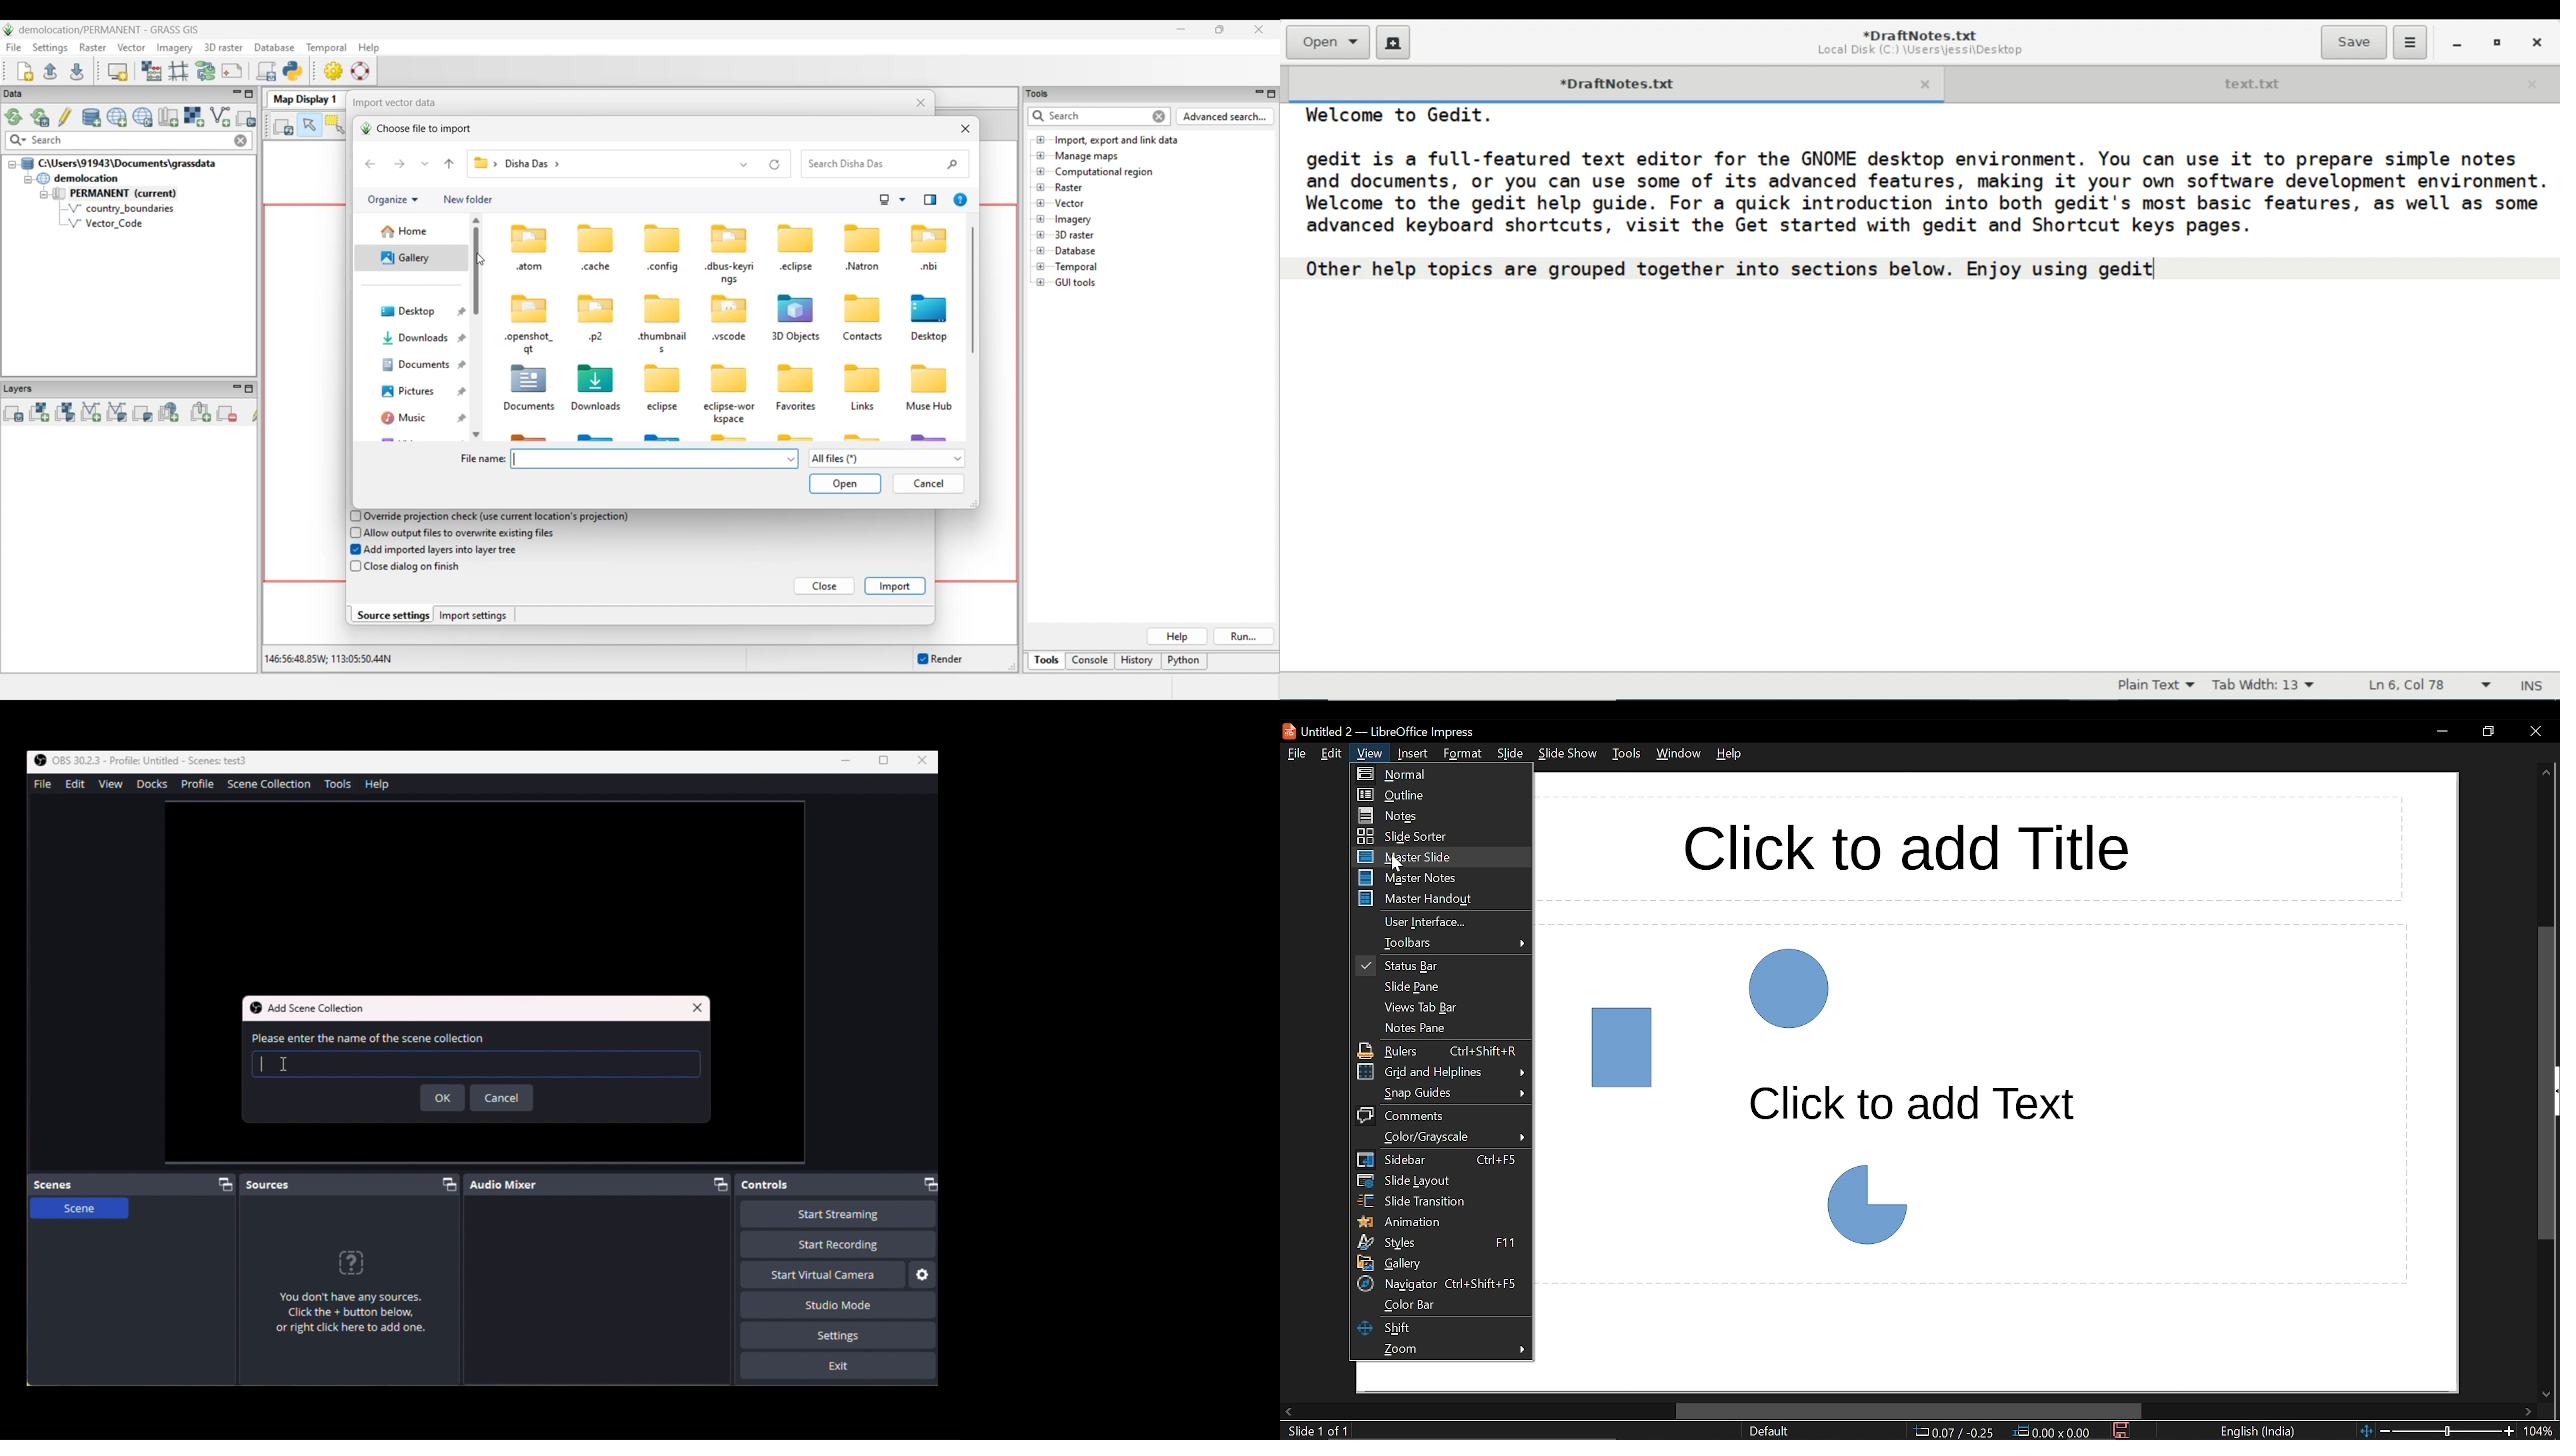 The image size is (2576, 1456). What do you see at coordinates (848, 761) in the screenshot?
I see `Minimize` at bounding box center [848, 761].